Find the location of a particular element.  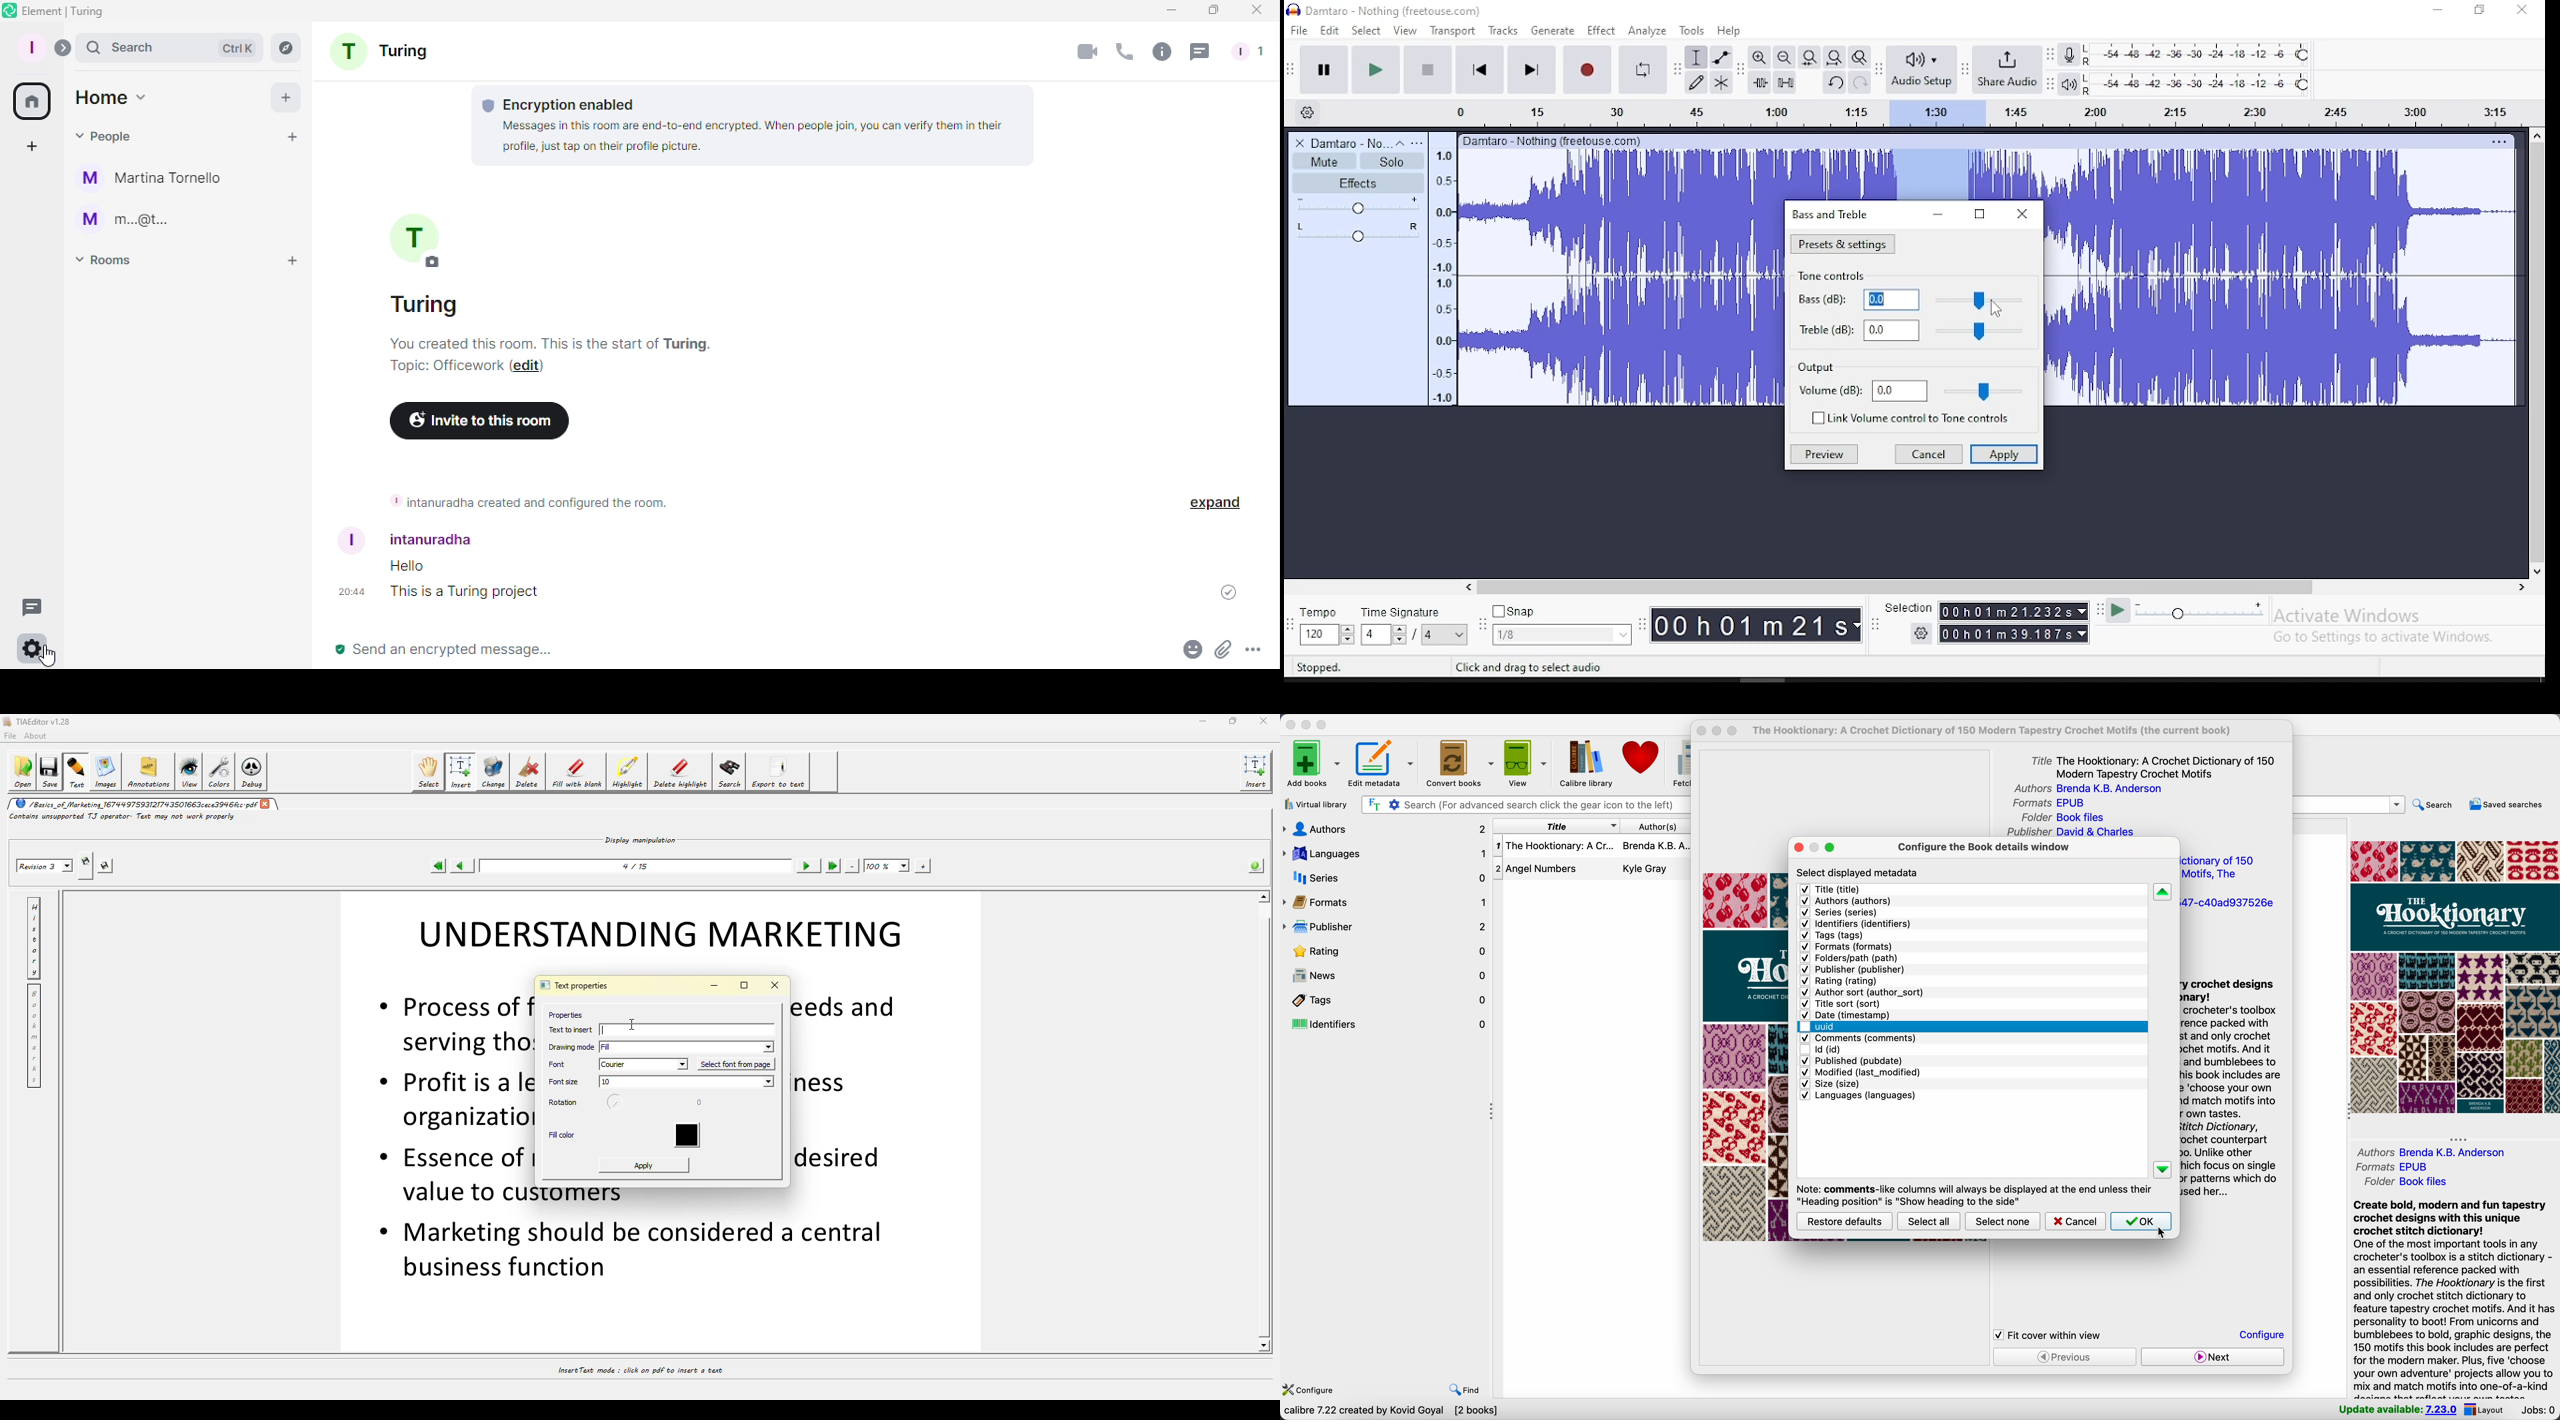

effect is located at coordinates (1600, 32).